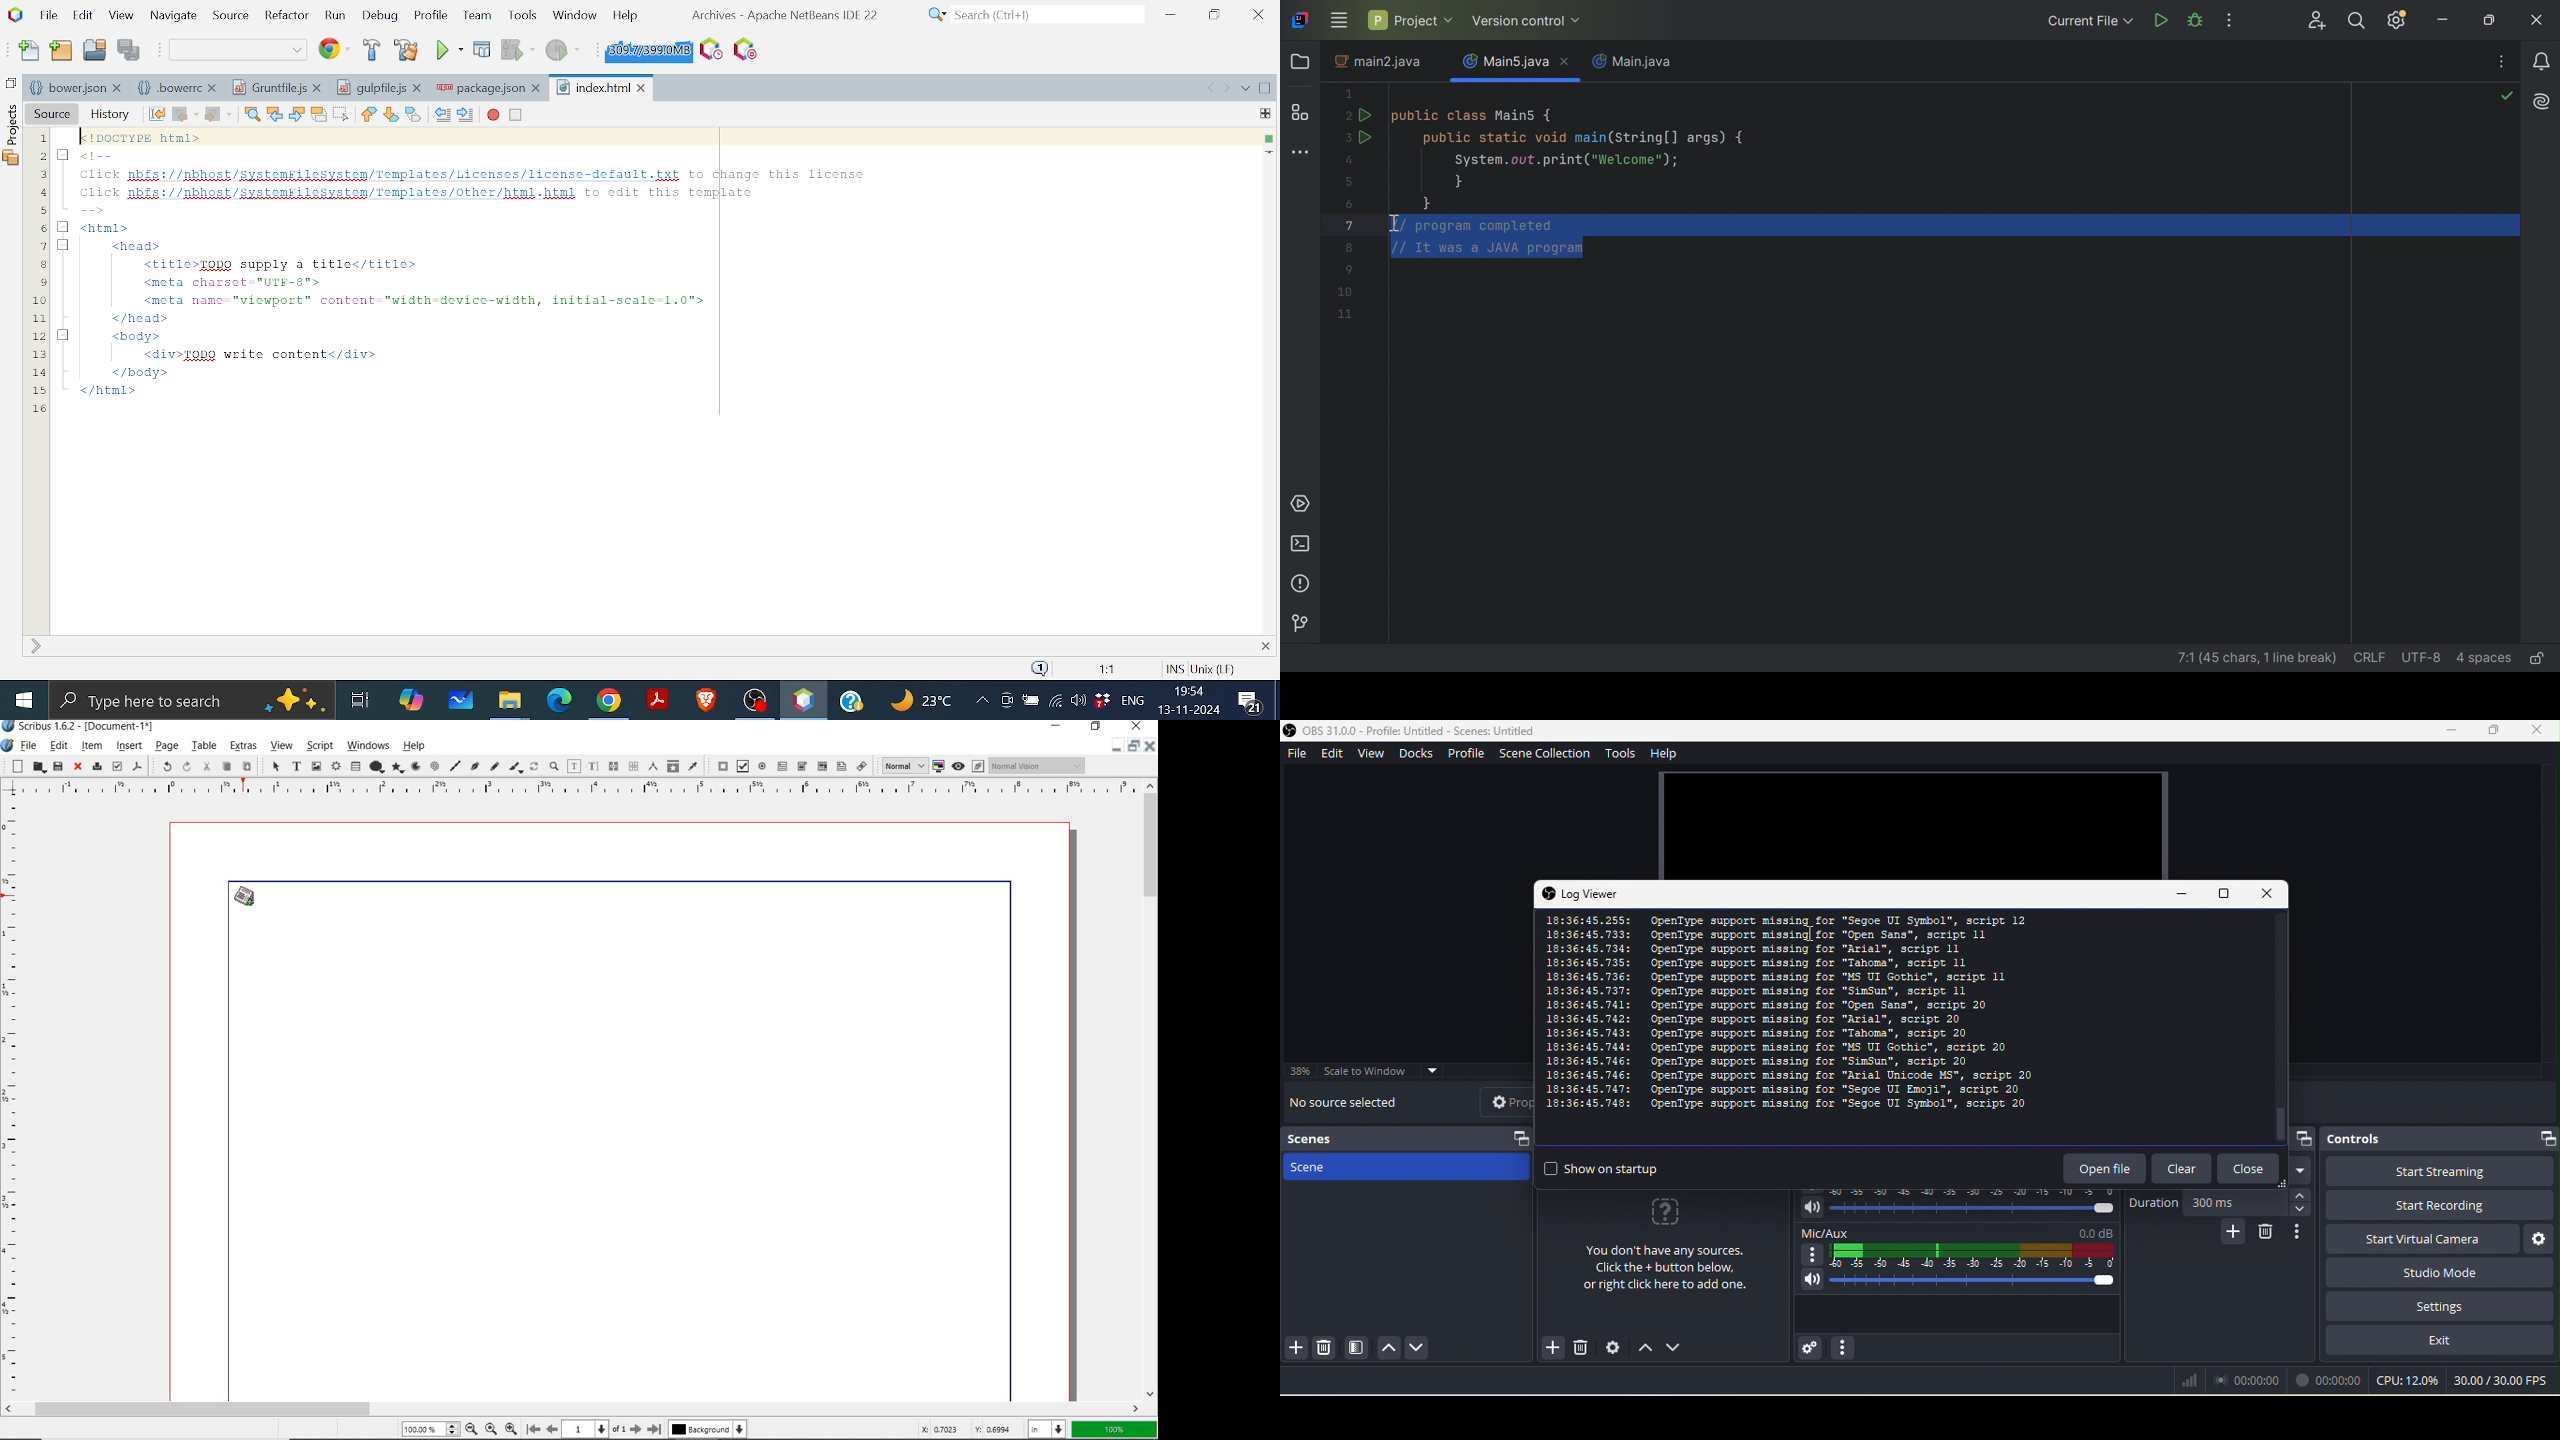 The width and height of the screenshot is (2576, 1456). Describe the element at coordinates (1411, 1139) in the screenshot. I see `scenes` at that location.